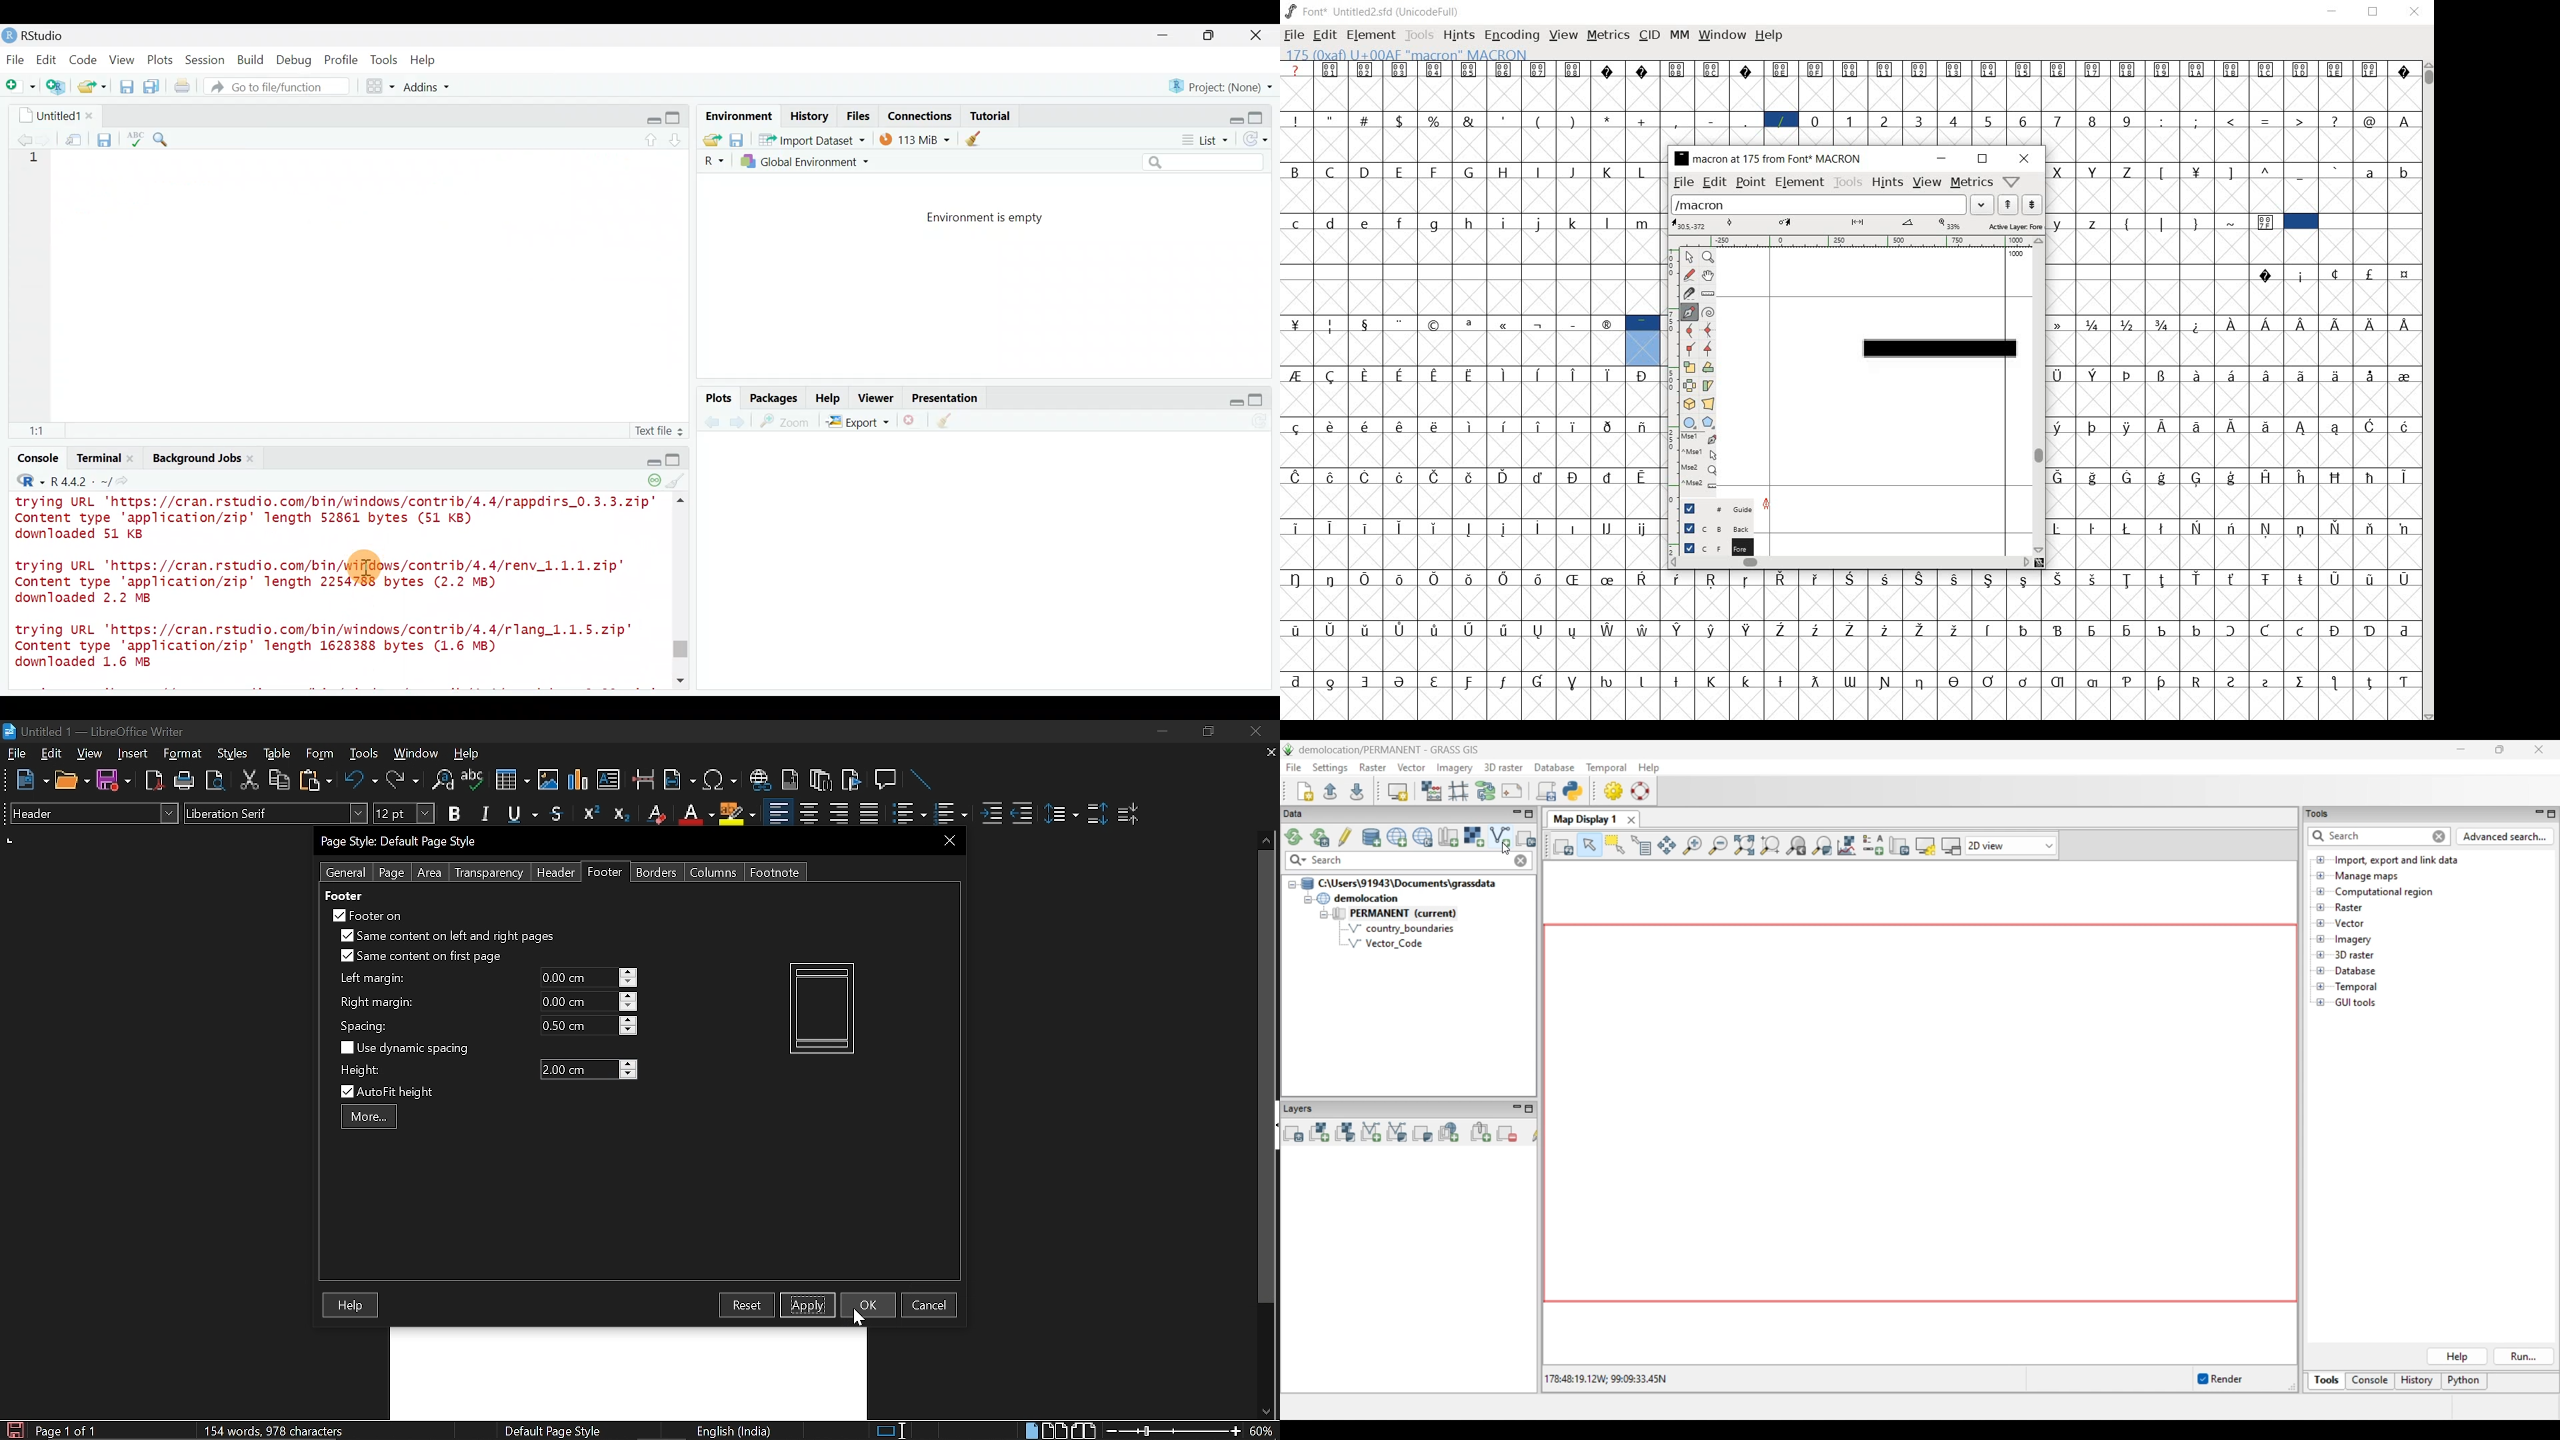 The width and height of the screenshot is (2576, 1456). I want to click on Plots, so click(161, 57).